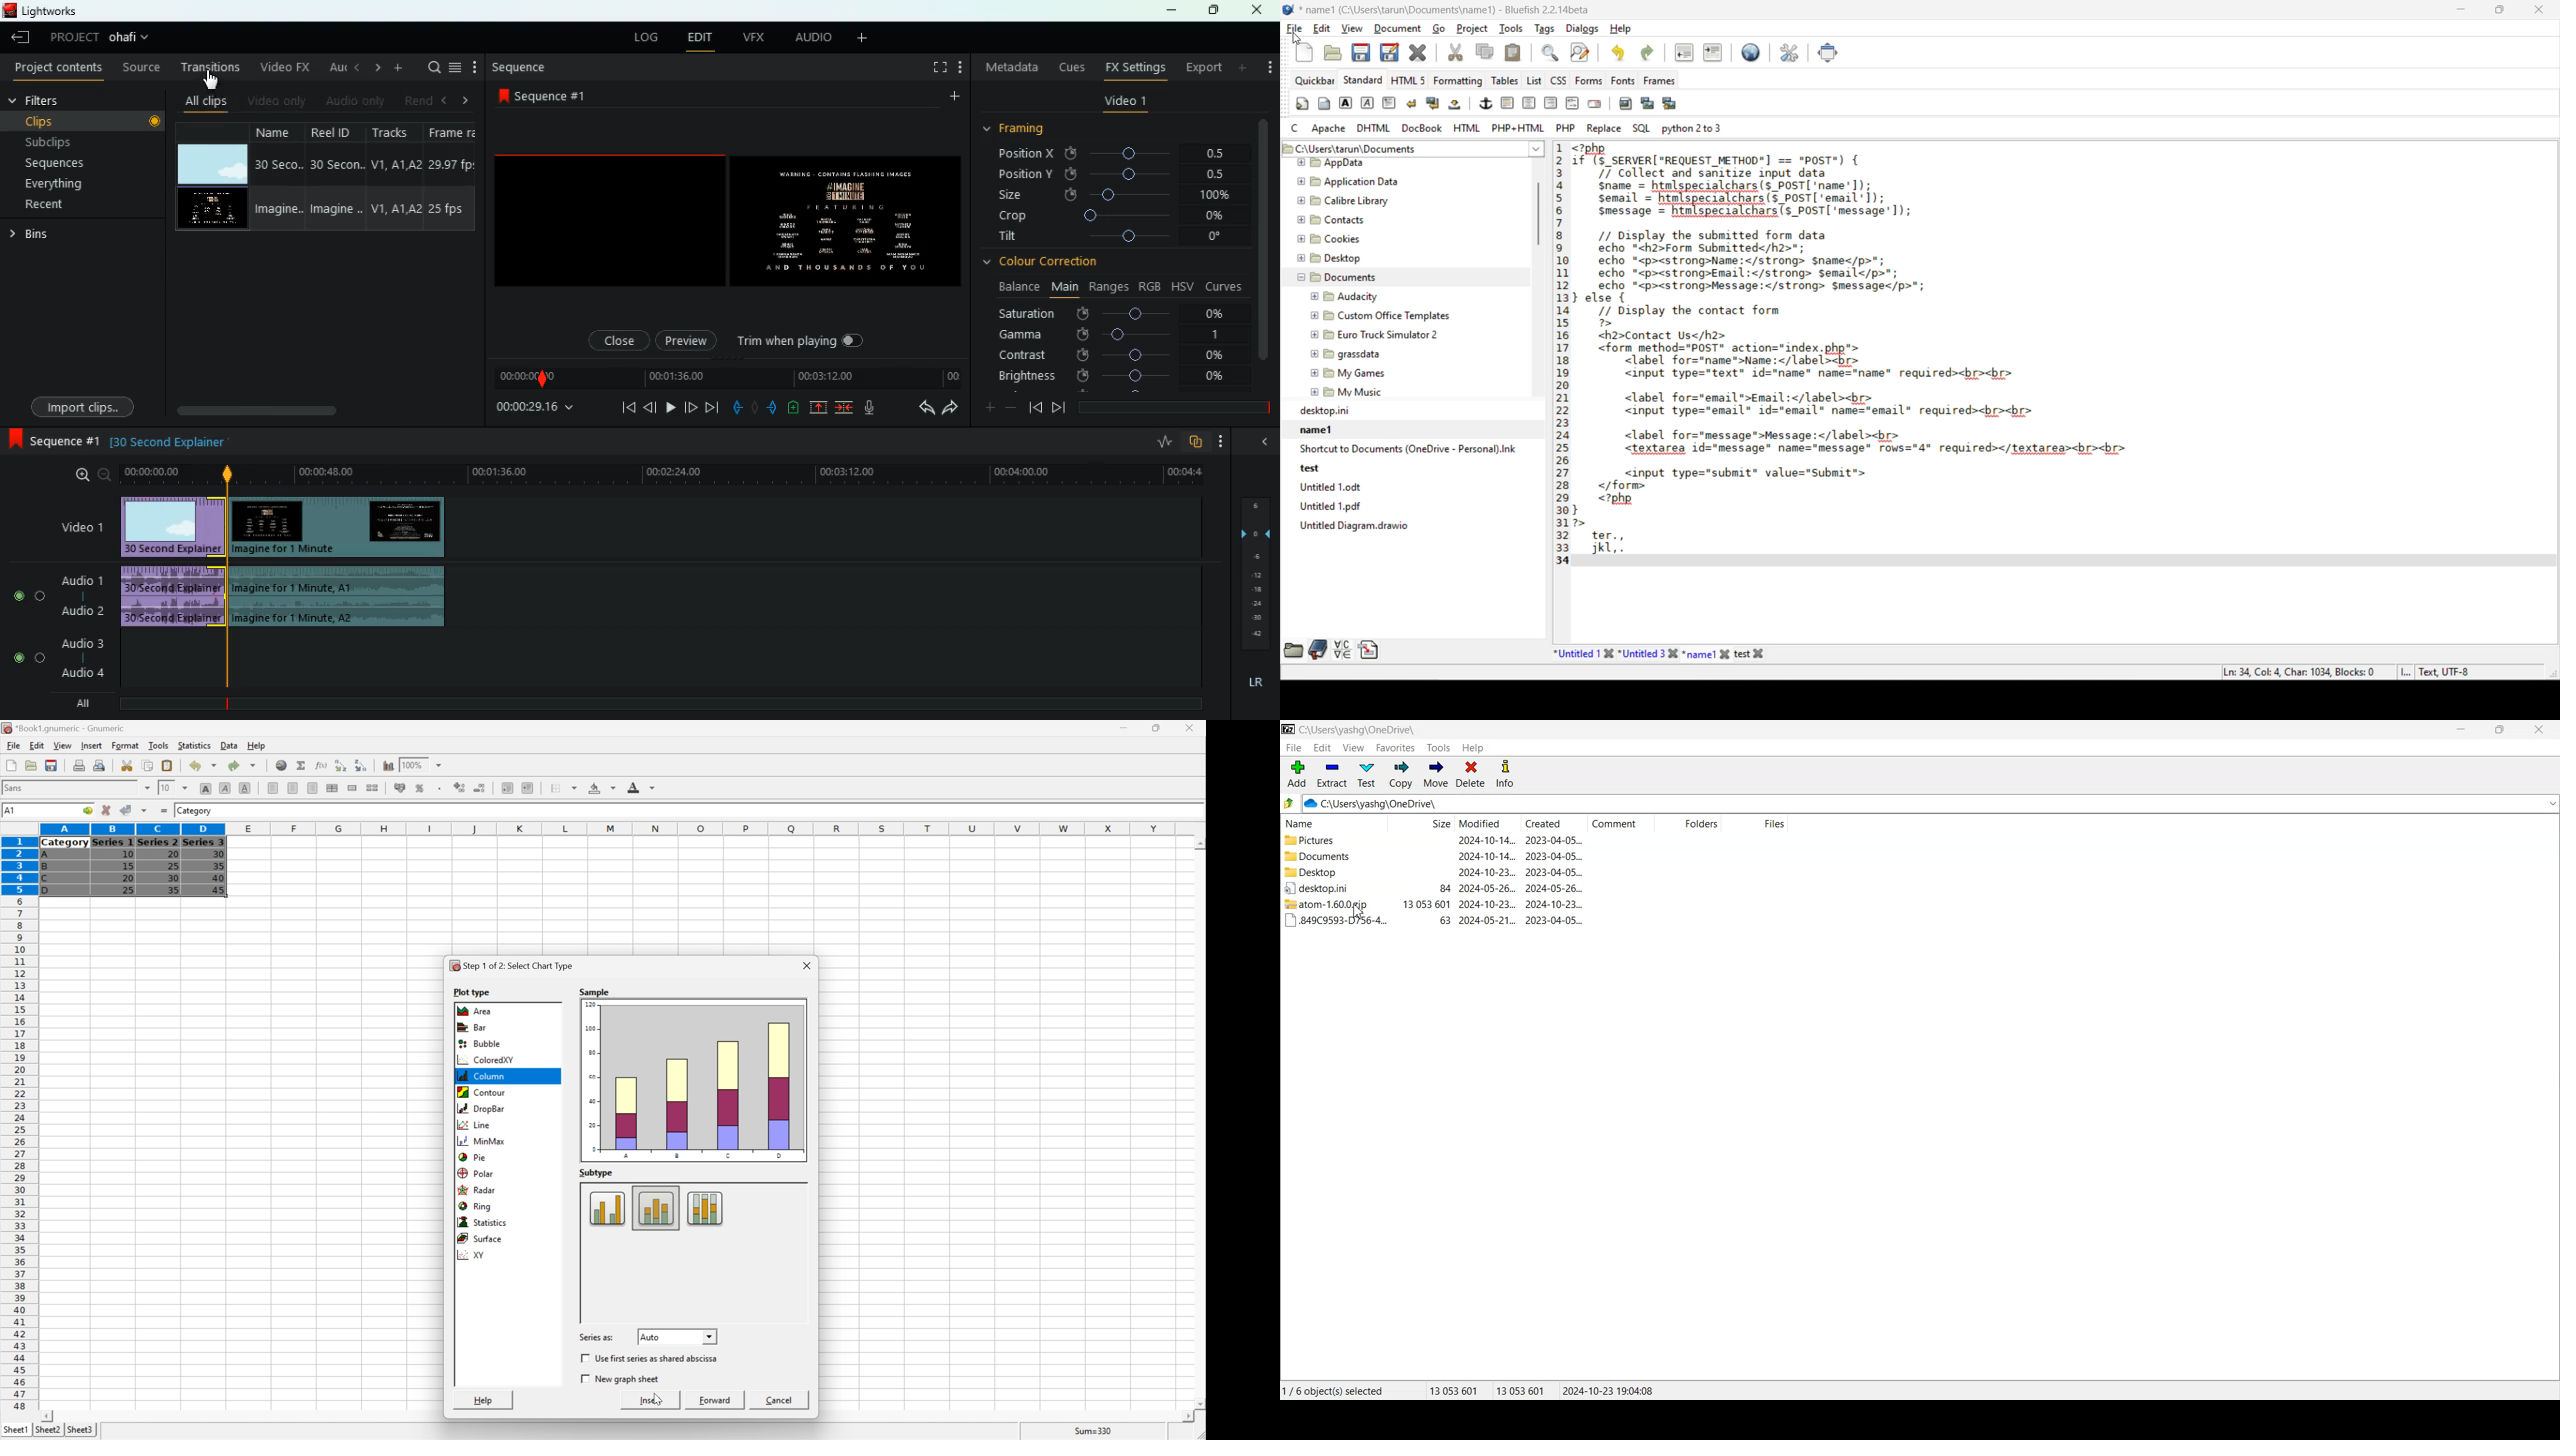  What do you see at coordinates (167, 764) in the screenshot?
I see `Paste clipboard` at bounding box center [167, 764].